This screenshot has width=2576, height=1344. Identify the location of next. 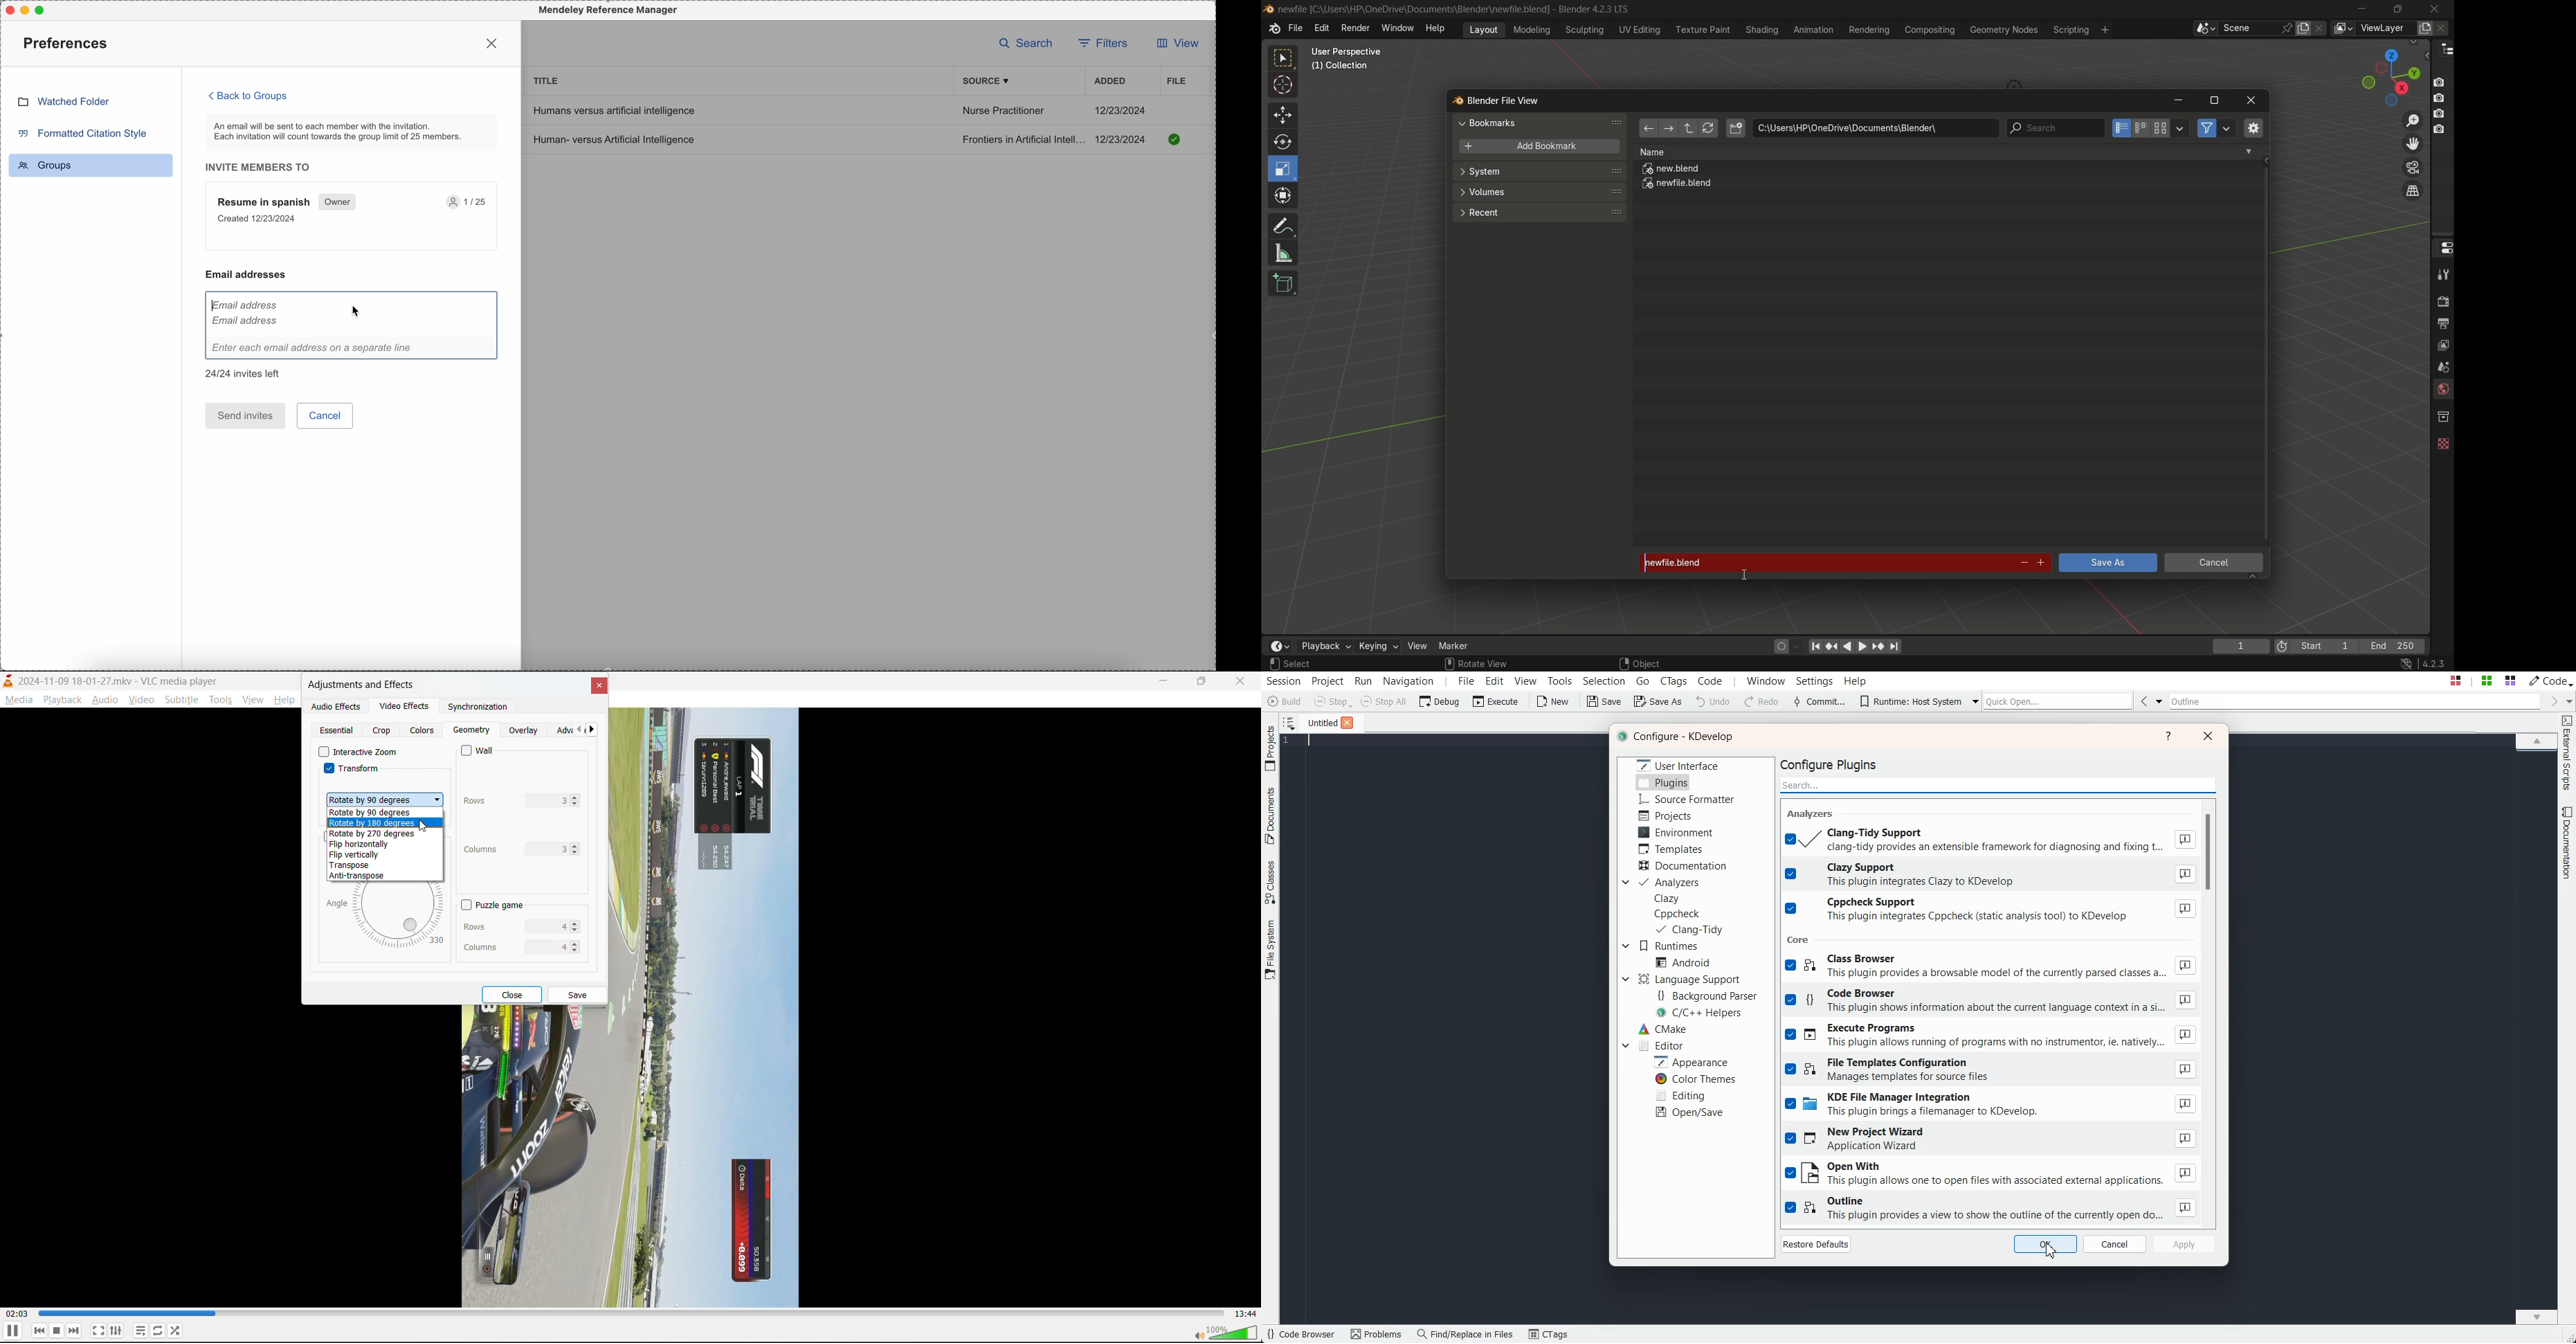
(75, 1331).